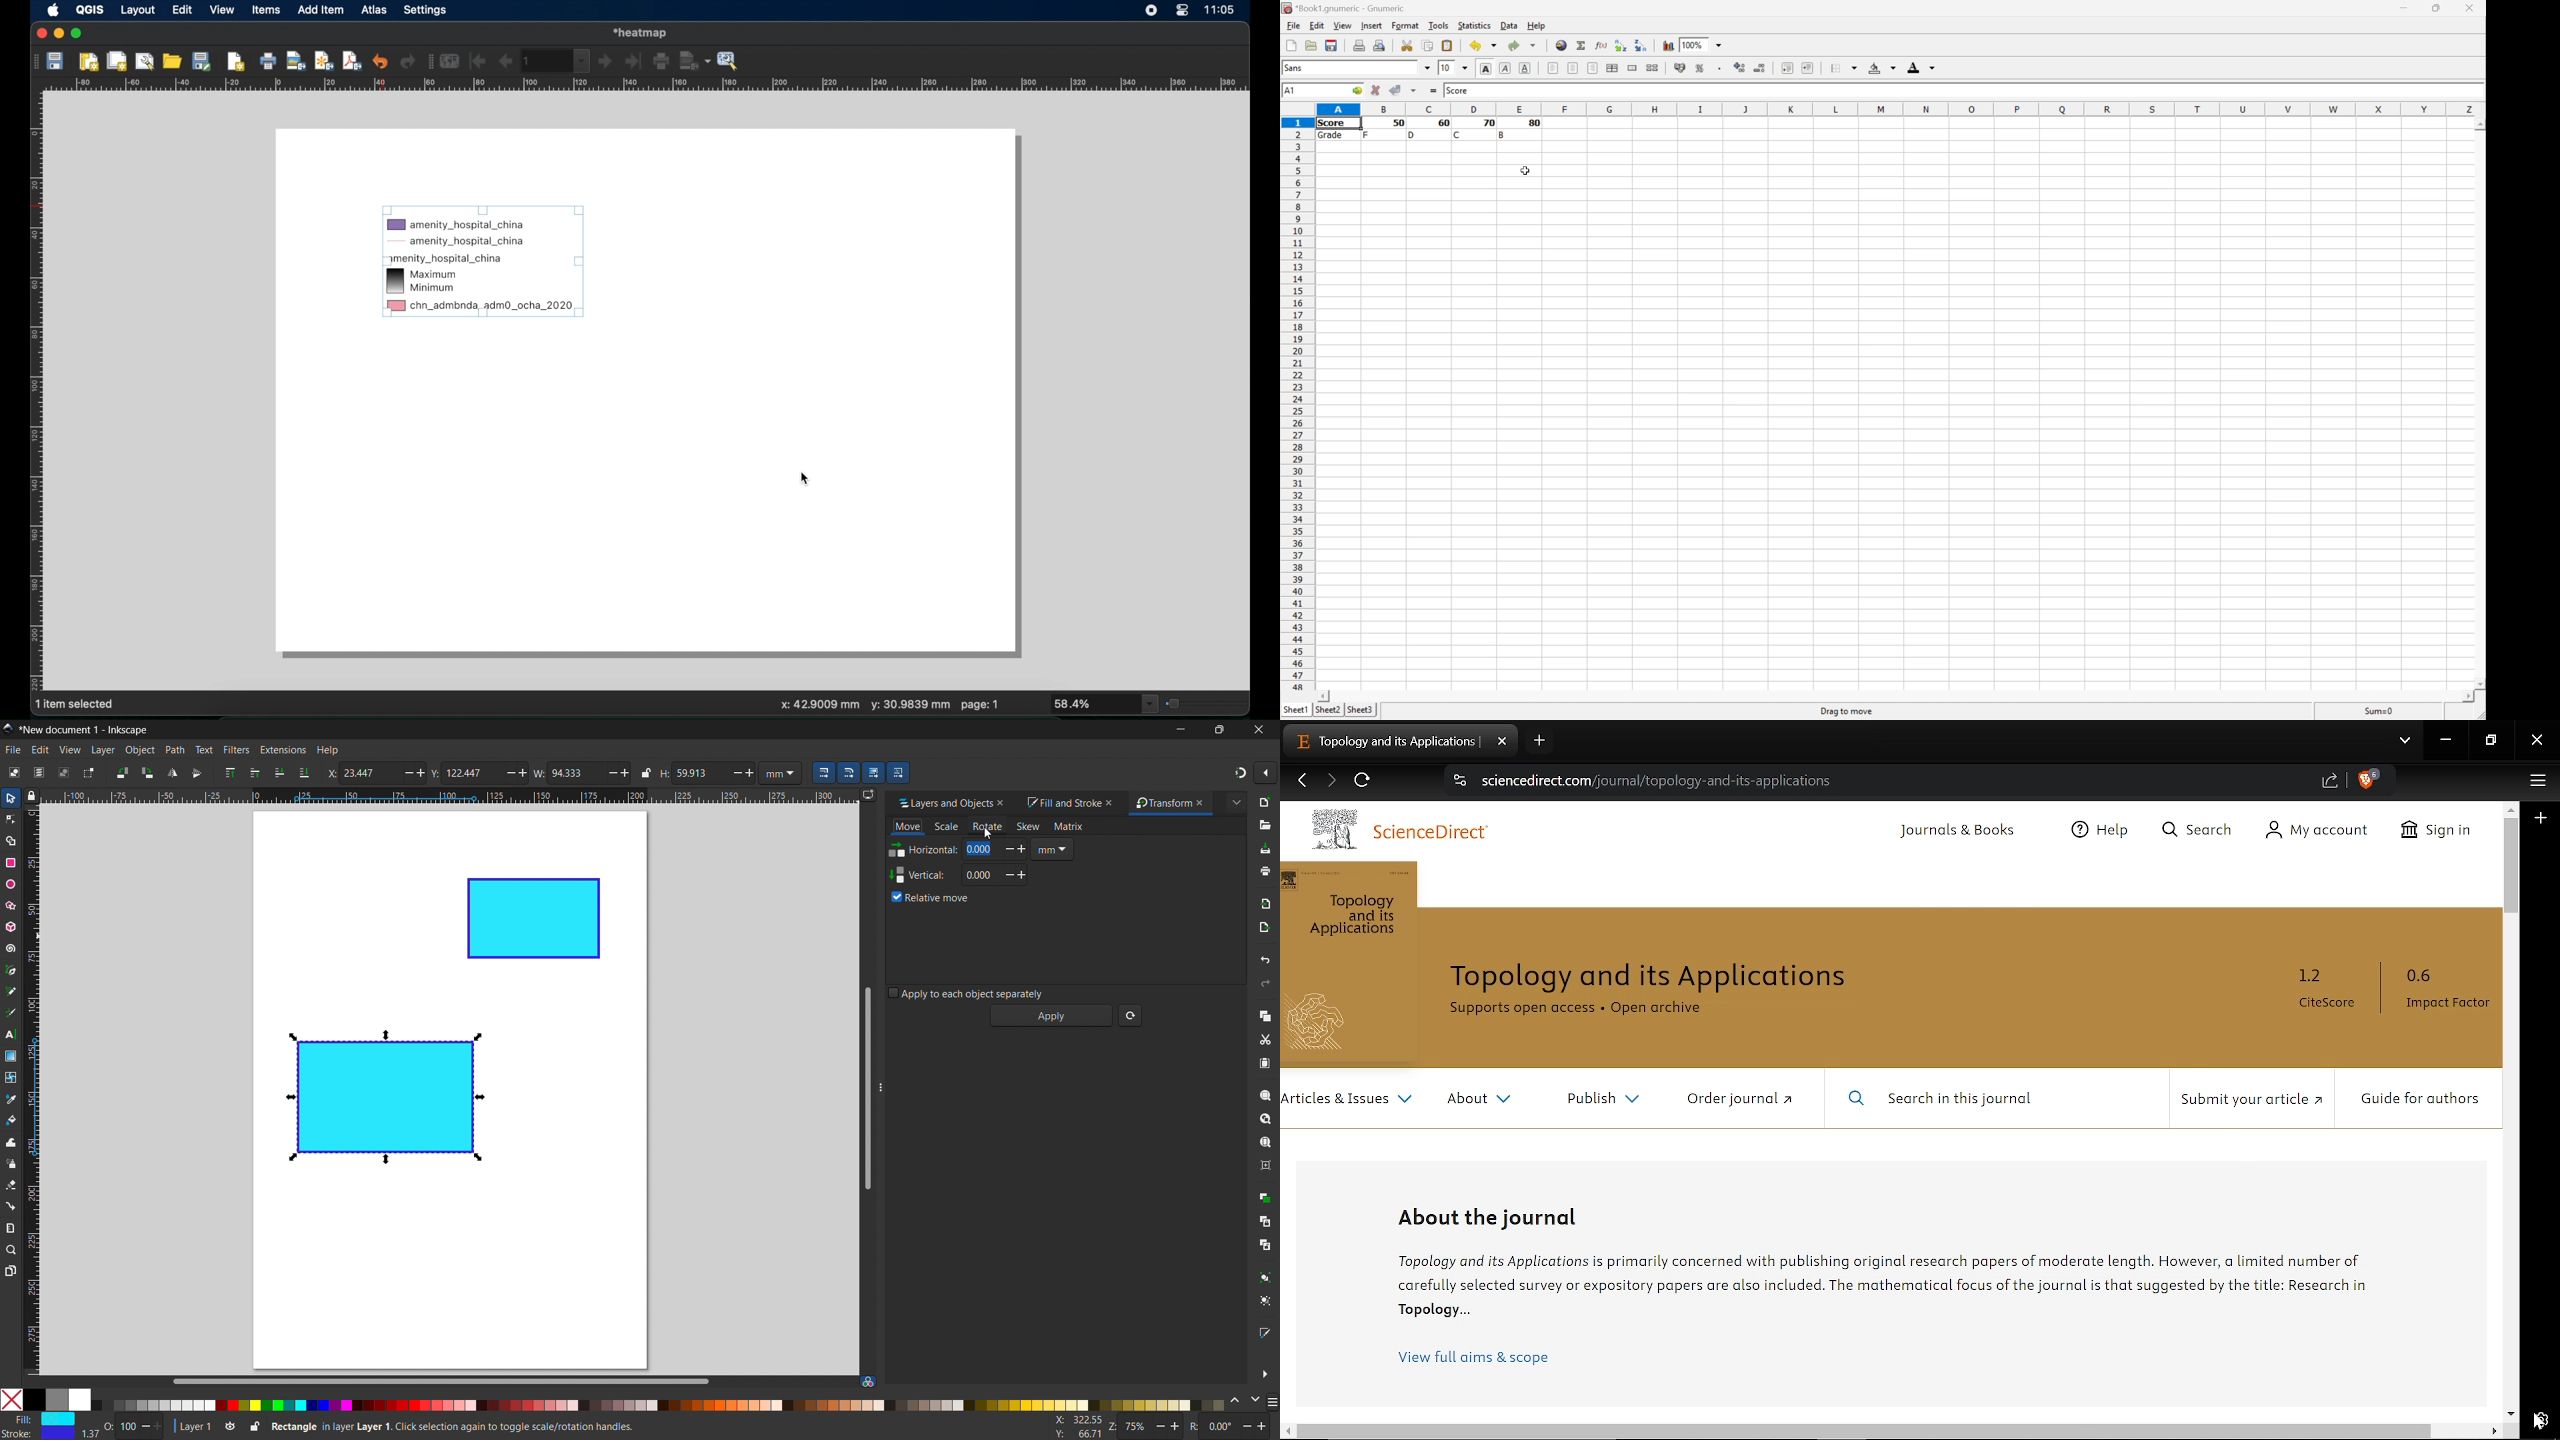 This screenshot has width=2576, height=1456. What do you see at coordinates (987, 826) in the screenshot?
I see `rotate` at bounding box center [987, 826].